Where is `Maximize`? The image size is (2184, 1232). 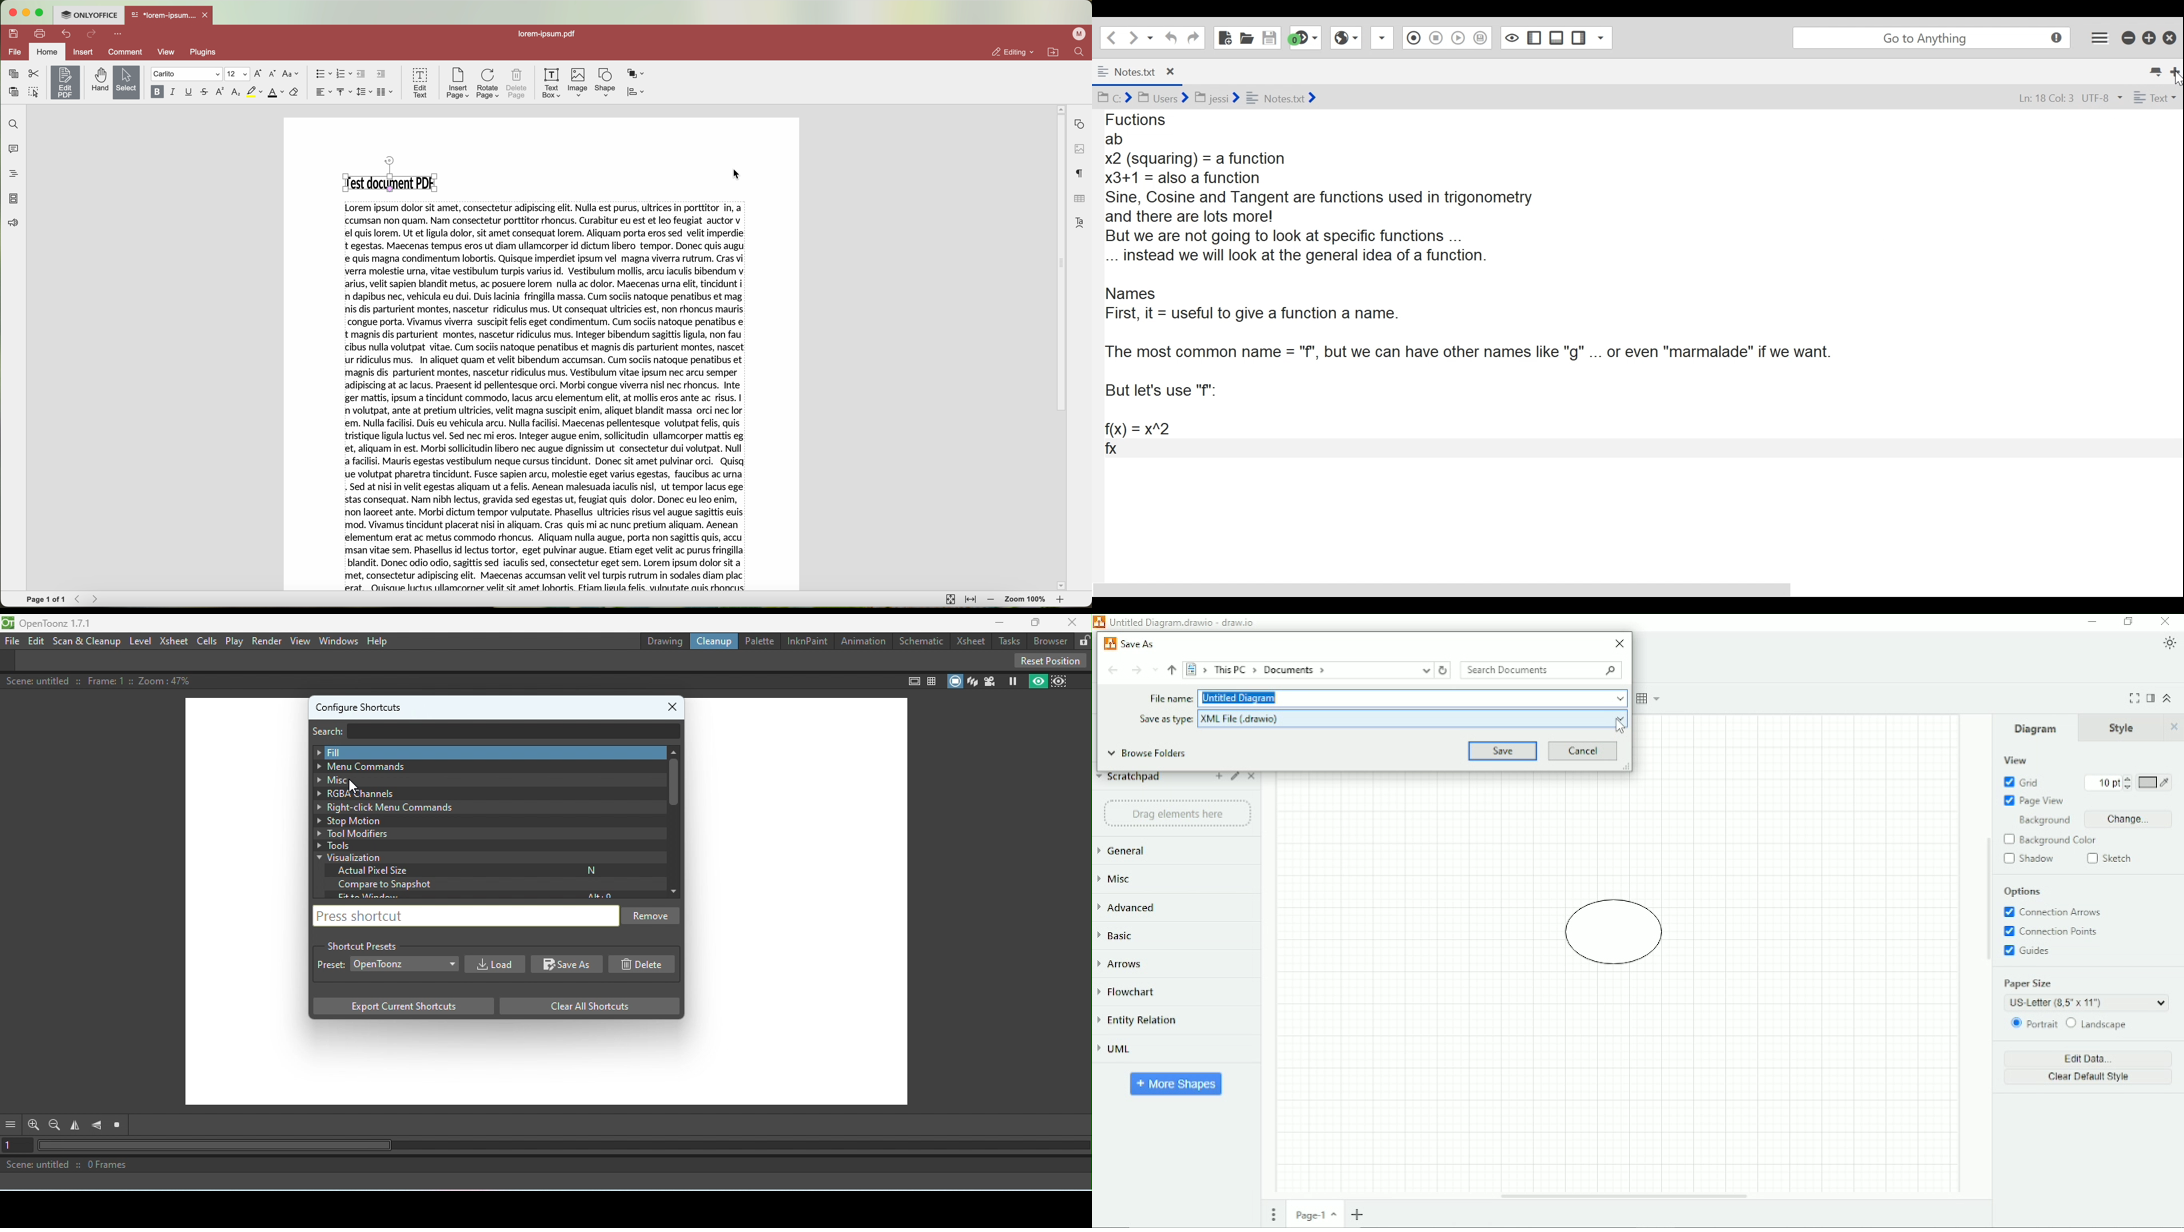 Maximize is located at coordinates (1037, 622).